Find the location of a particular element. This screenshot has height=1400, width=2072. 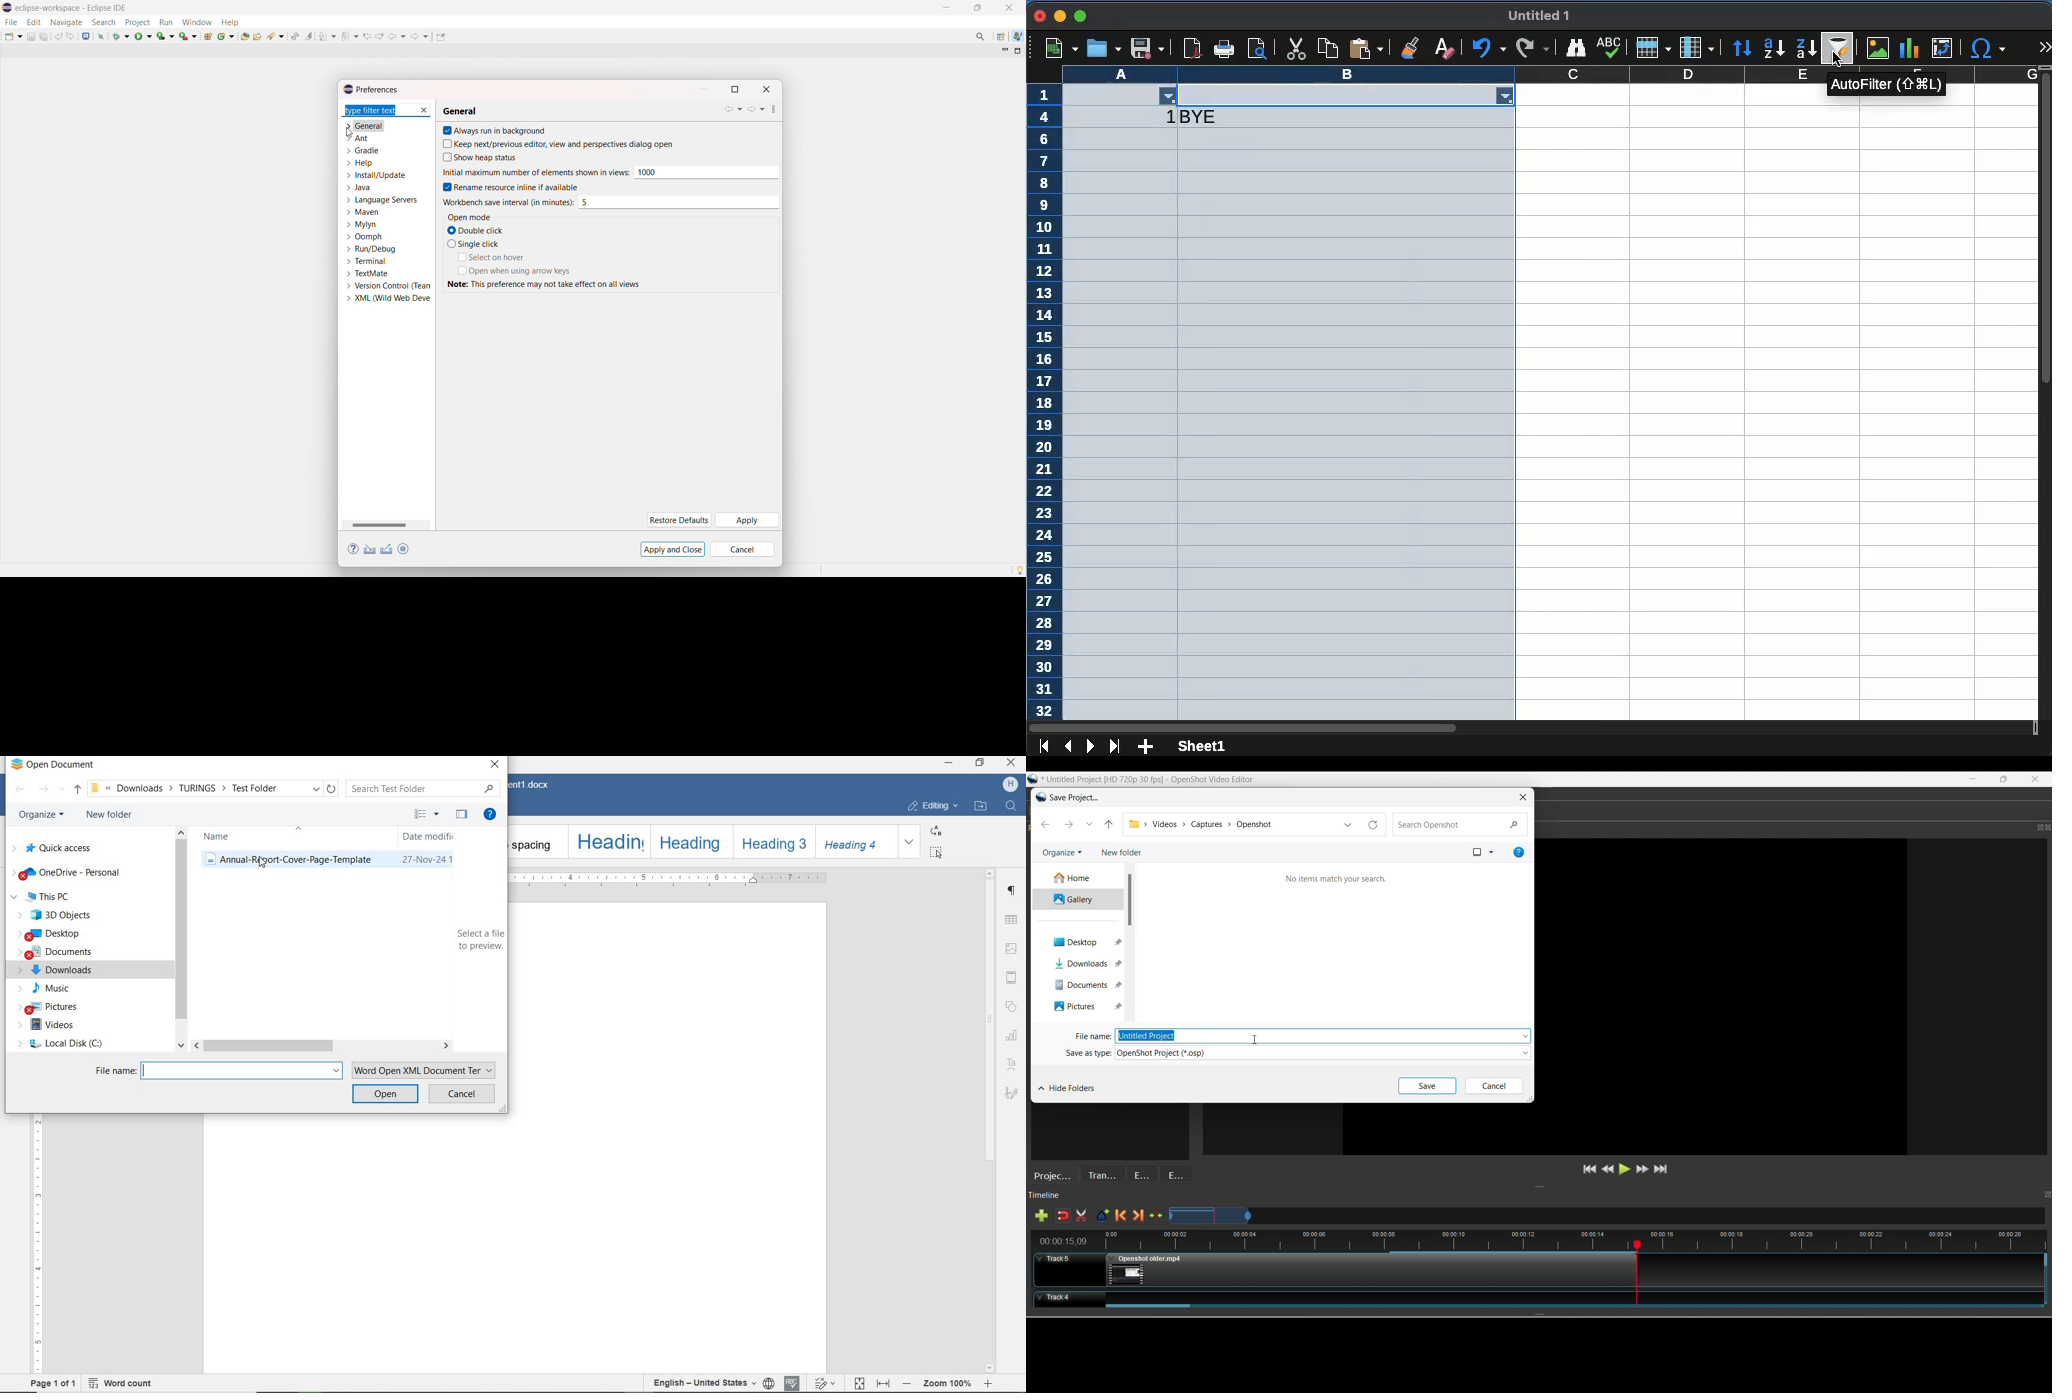

autofilter is located at coordinates (1841, 50).